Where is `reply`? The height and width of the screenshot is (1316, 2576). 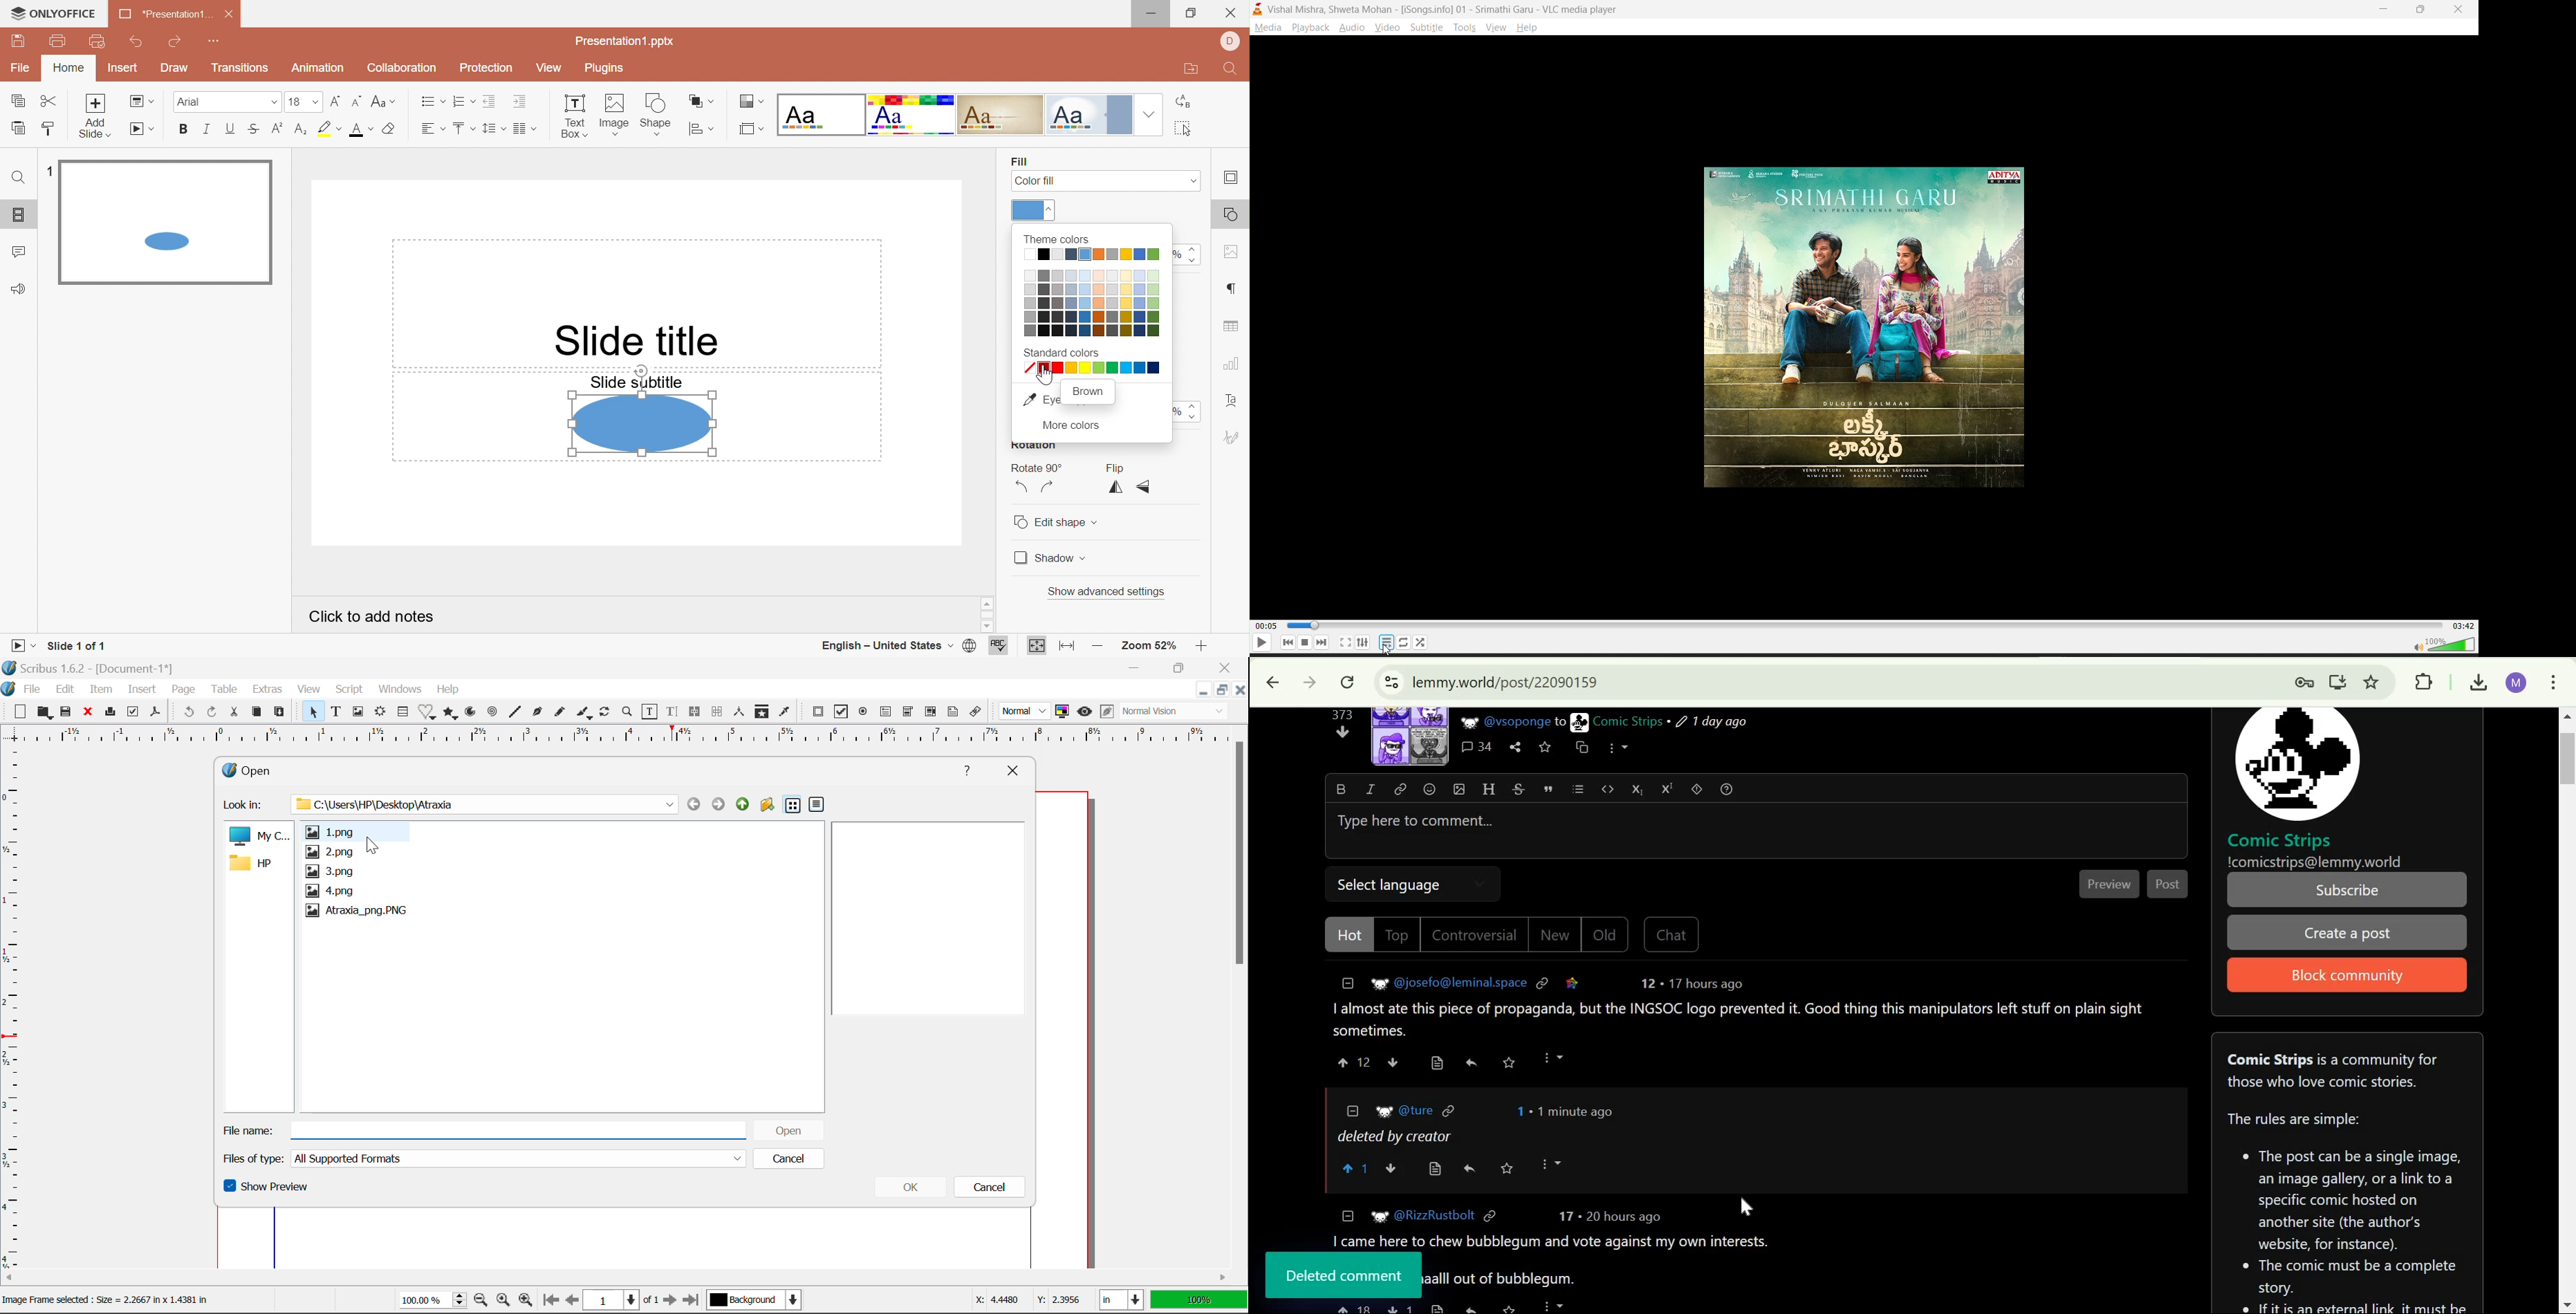
reply is located at coordinates (1471, 1062).